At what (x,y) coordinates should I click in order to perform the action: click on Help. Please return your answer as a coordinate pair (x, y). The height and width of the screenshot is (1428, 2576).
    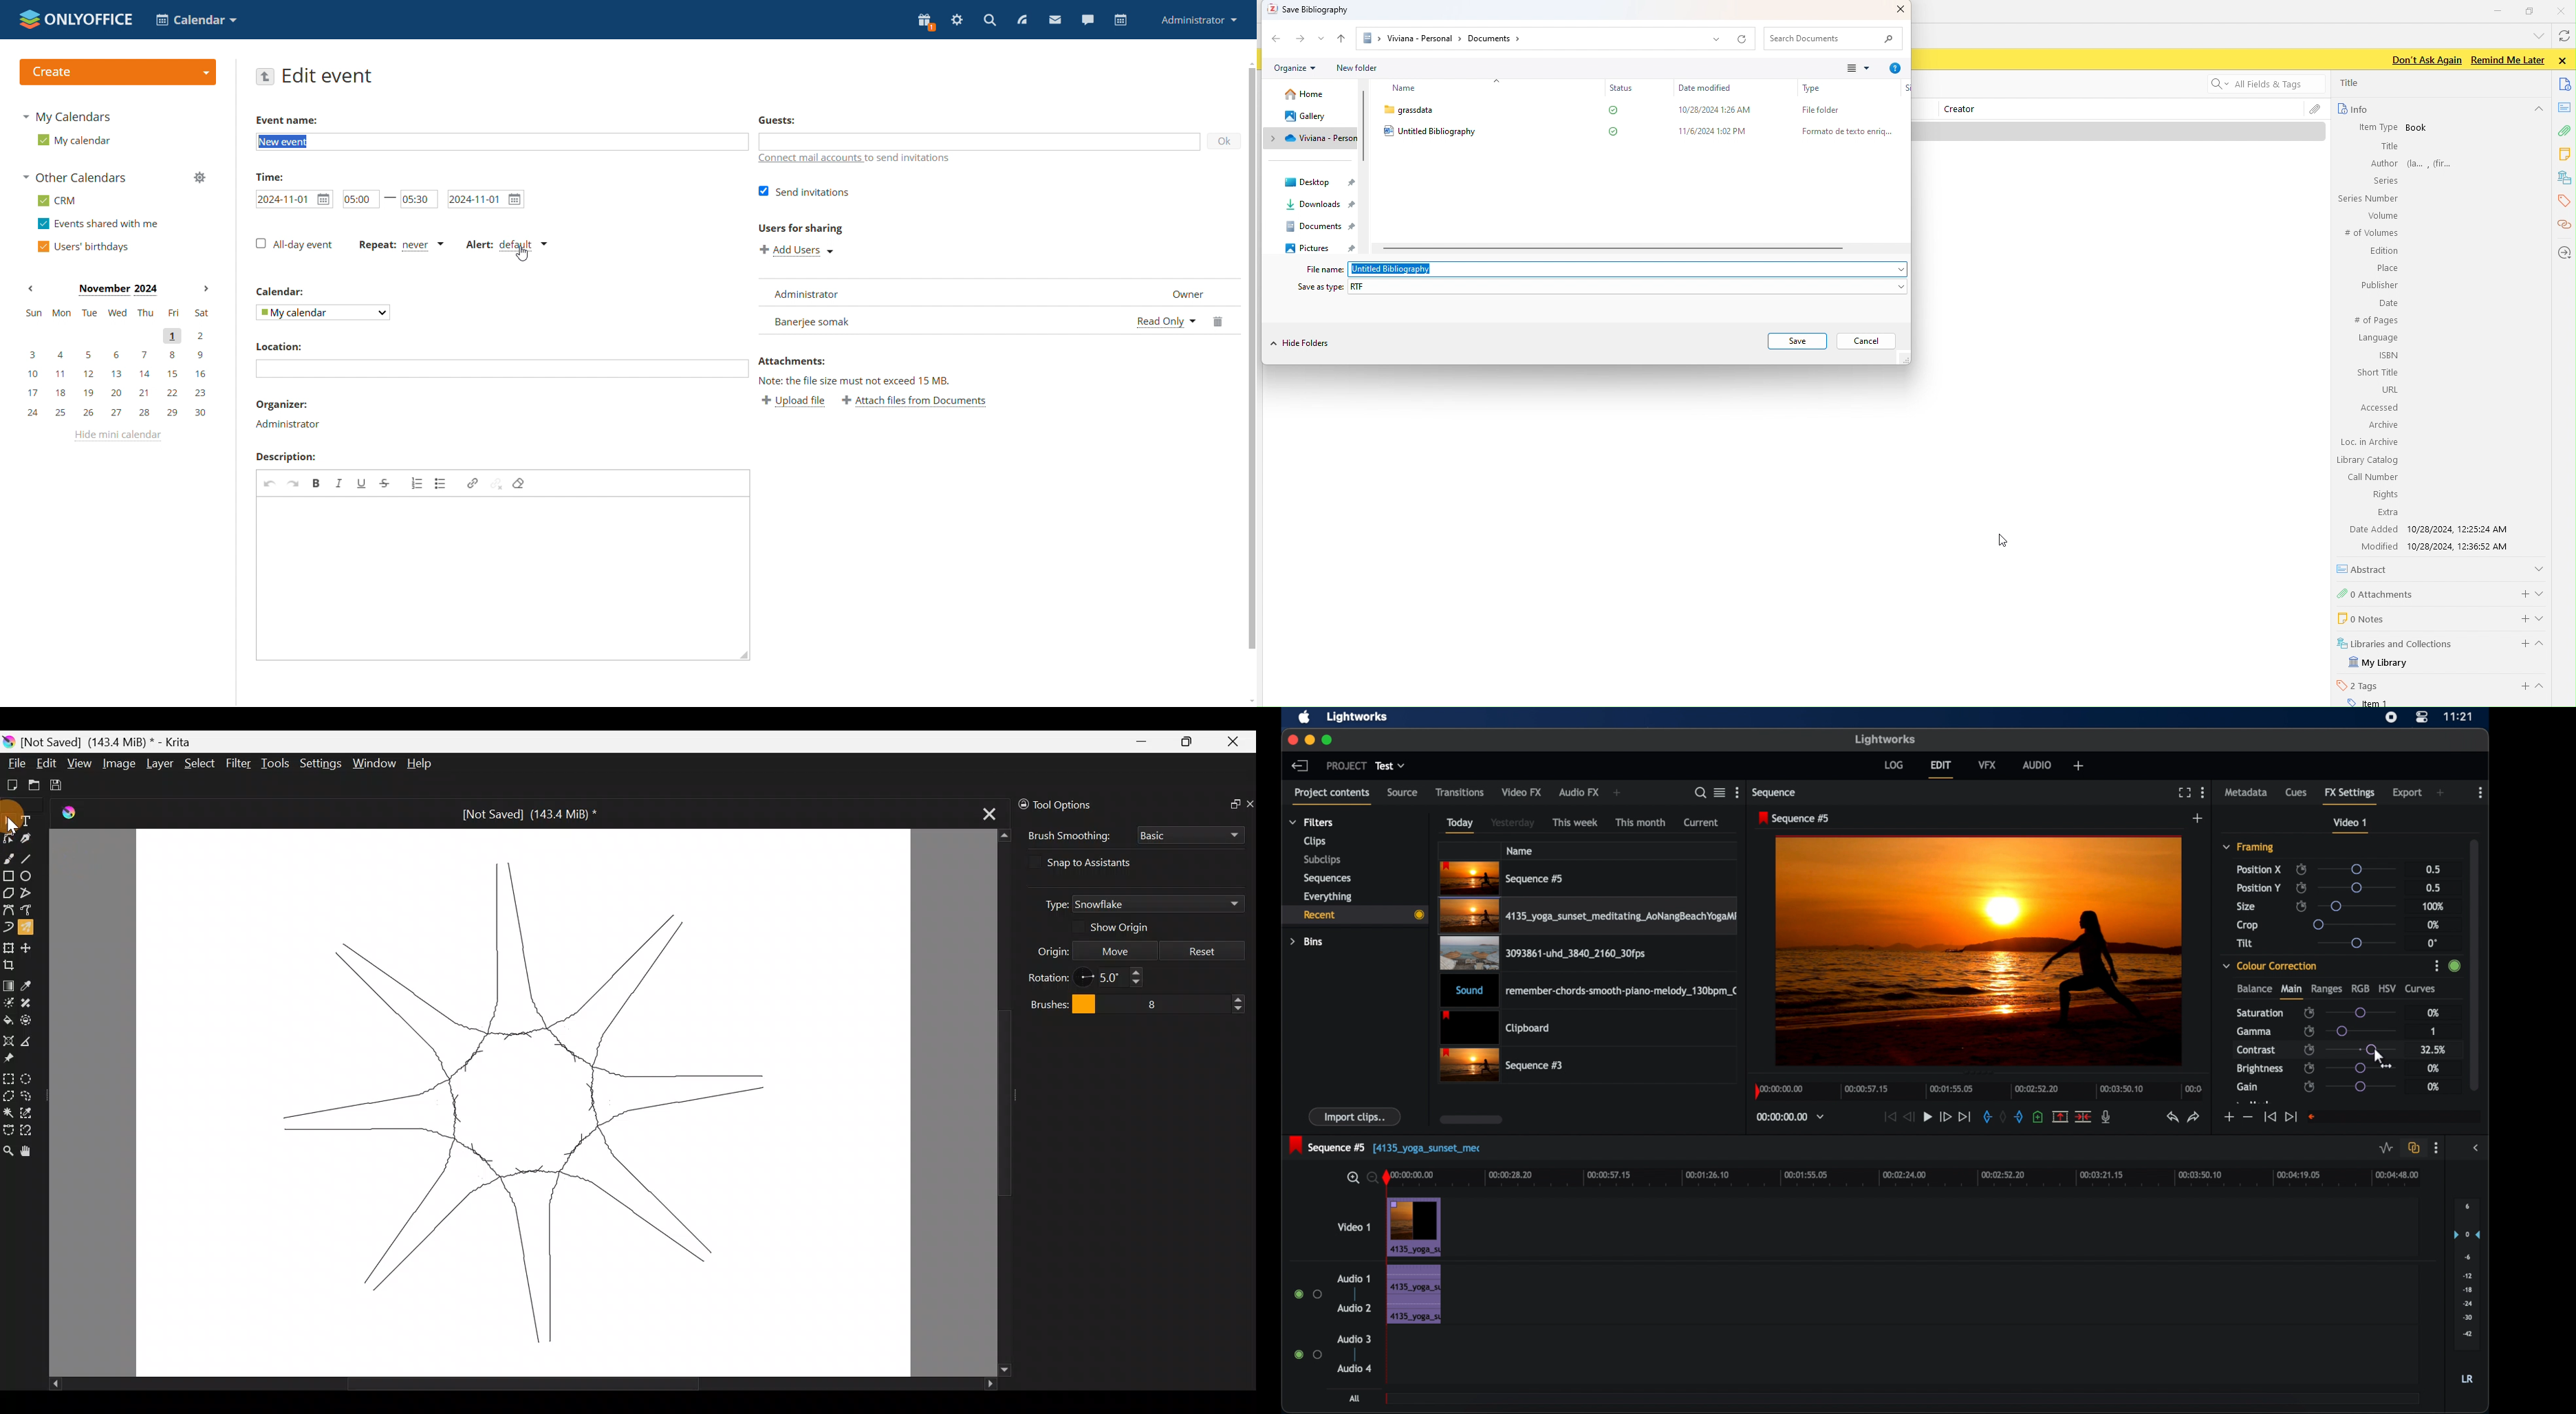
    Looking at the image, I should click on (428, 763).